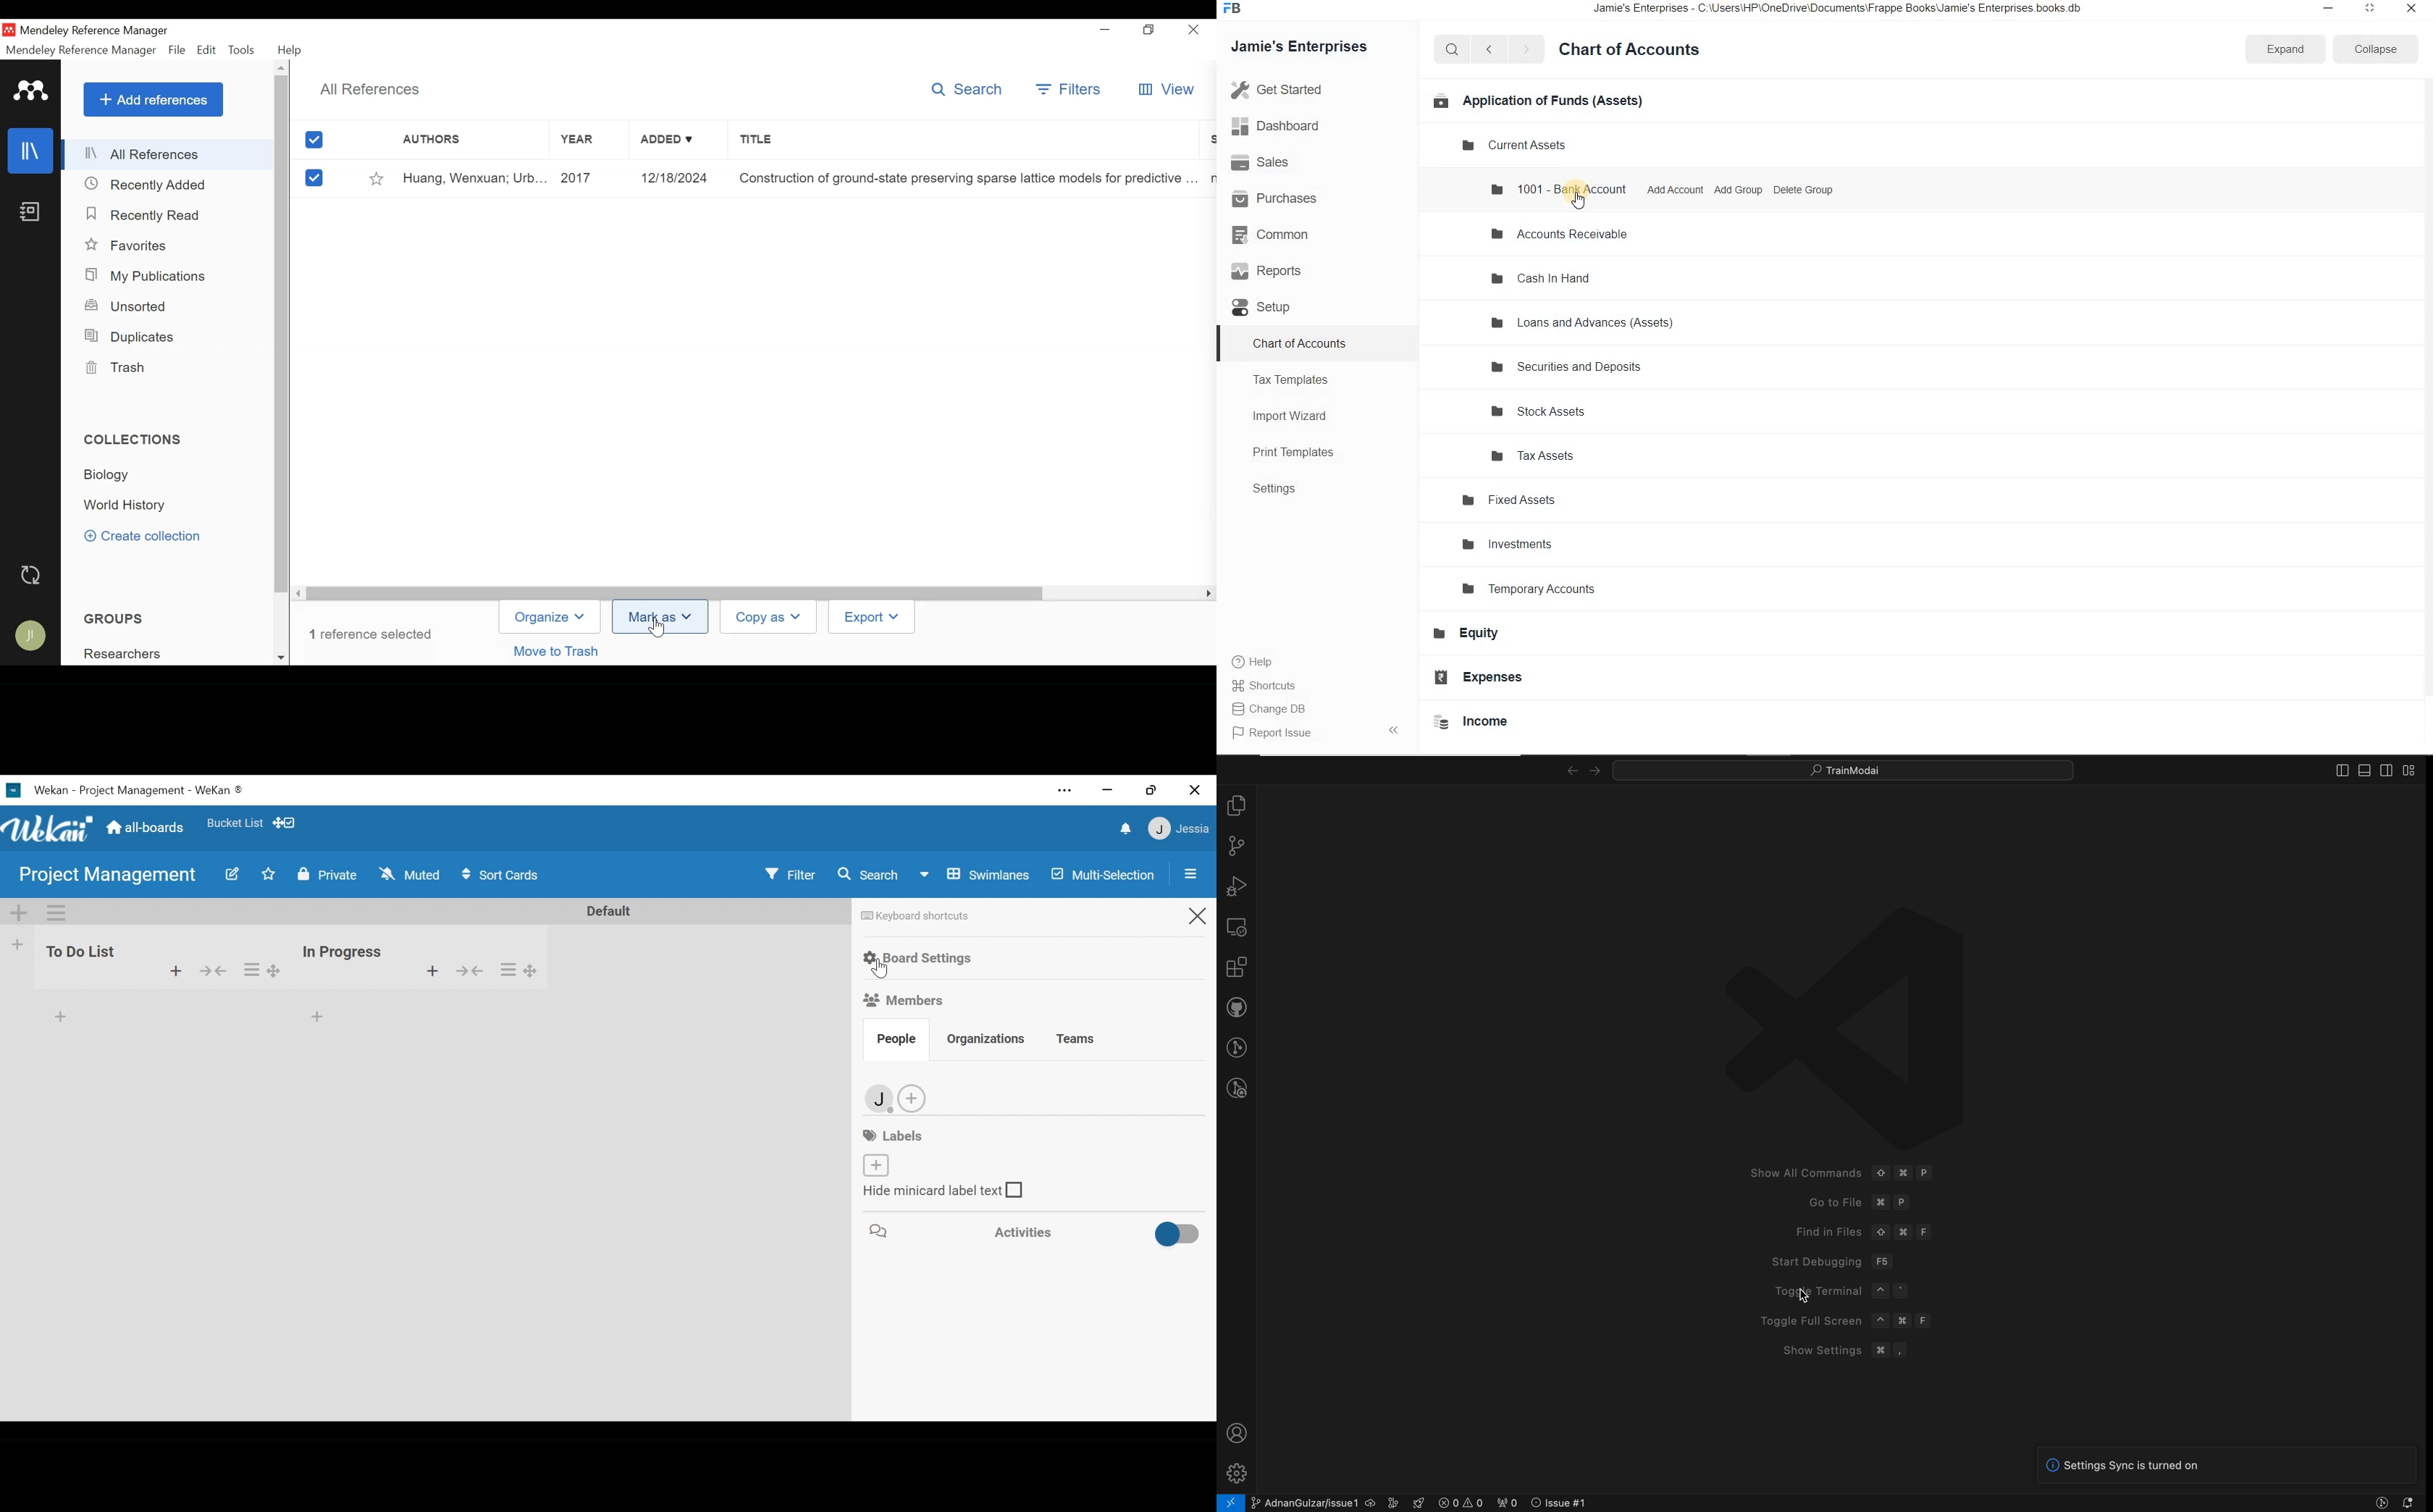 Image resolution: width=2436 pixels, height=1512 pixels. Describe the element at coordinates (108, 874) in the screenshot. I see `Board Name` at that location.